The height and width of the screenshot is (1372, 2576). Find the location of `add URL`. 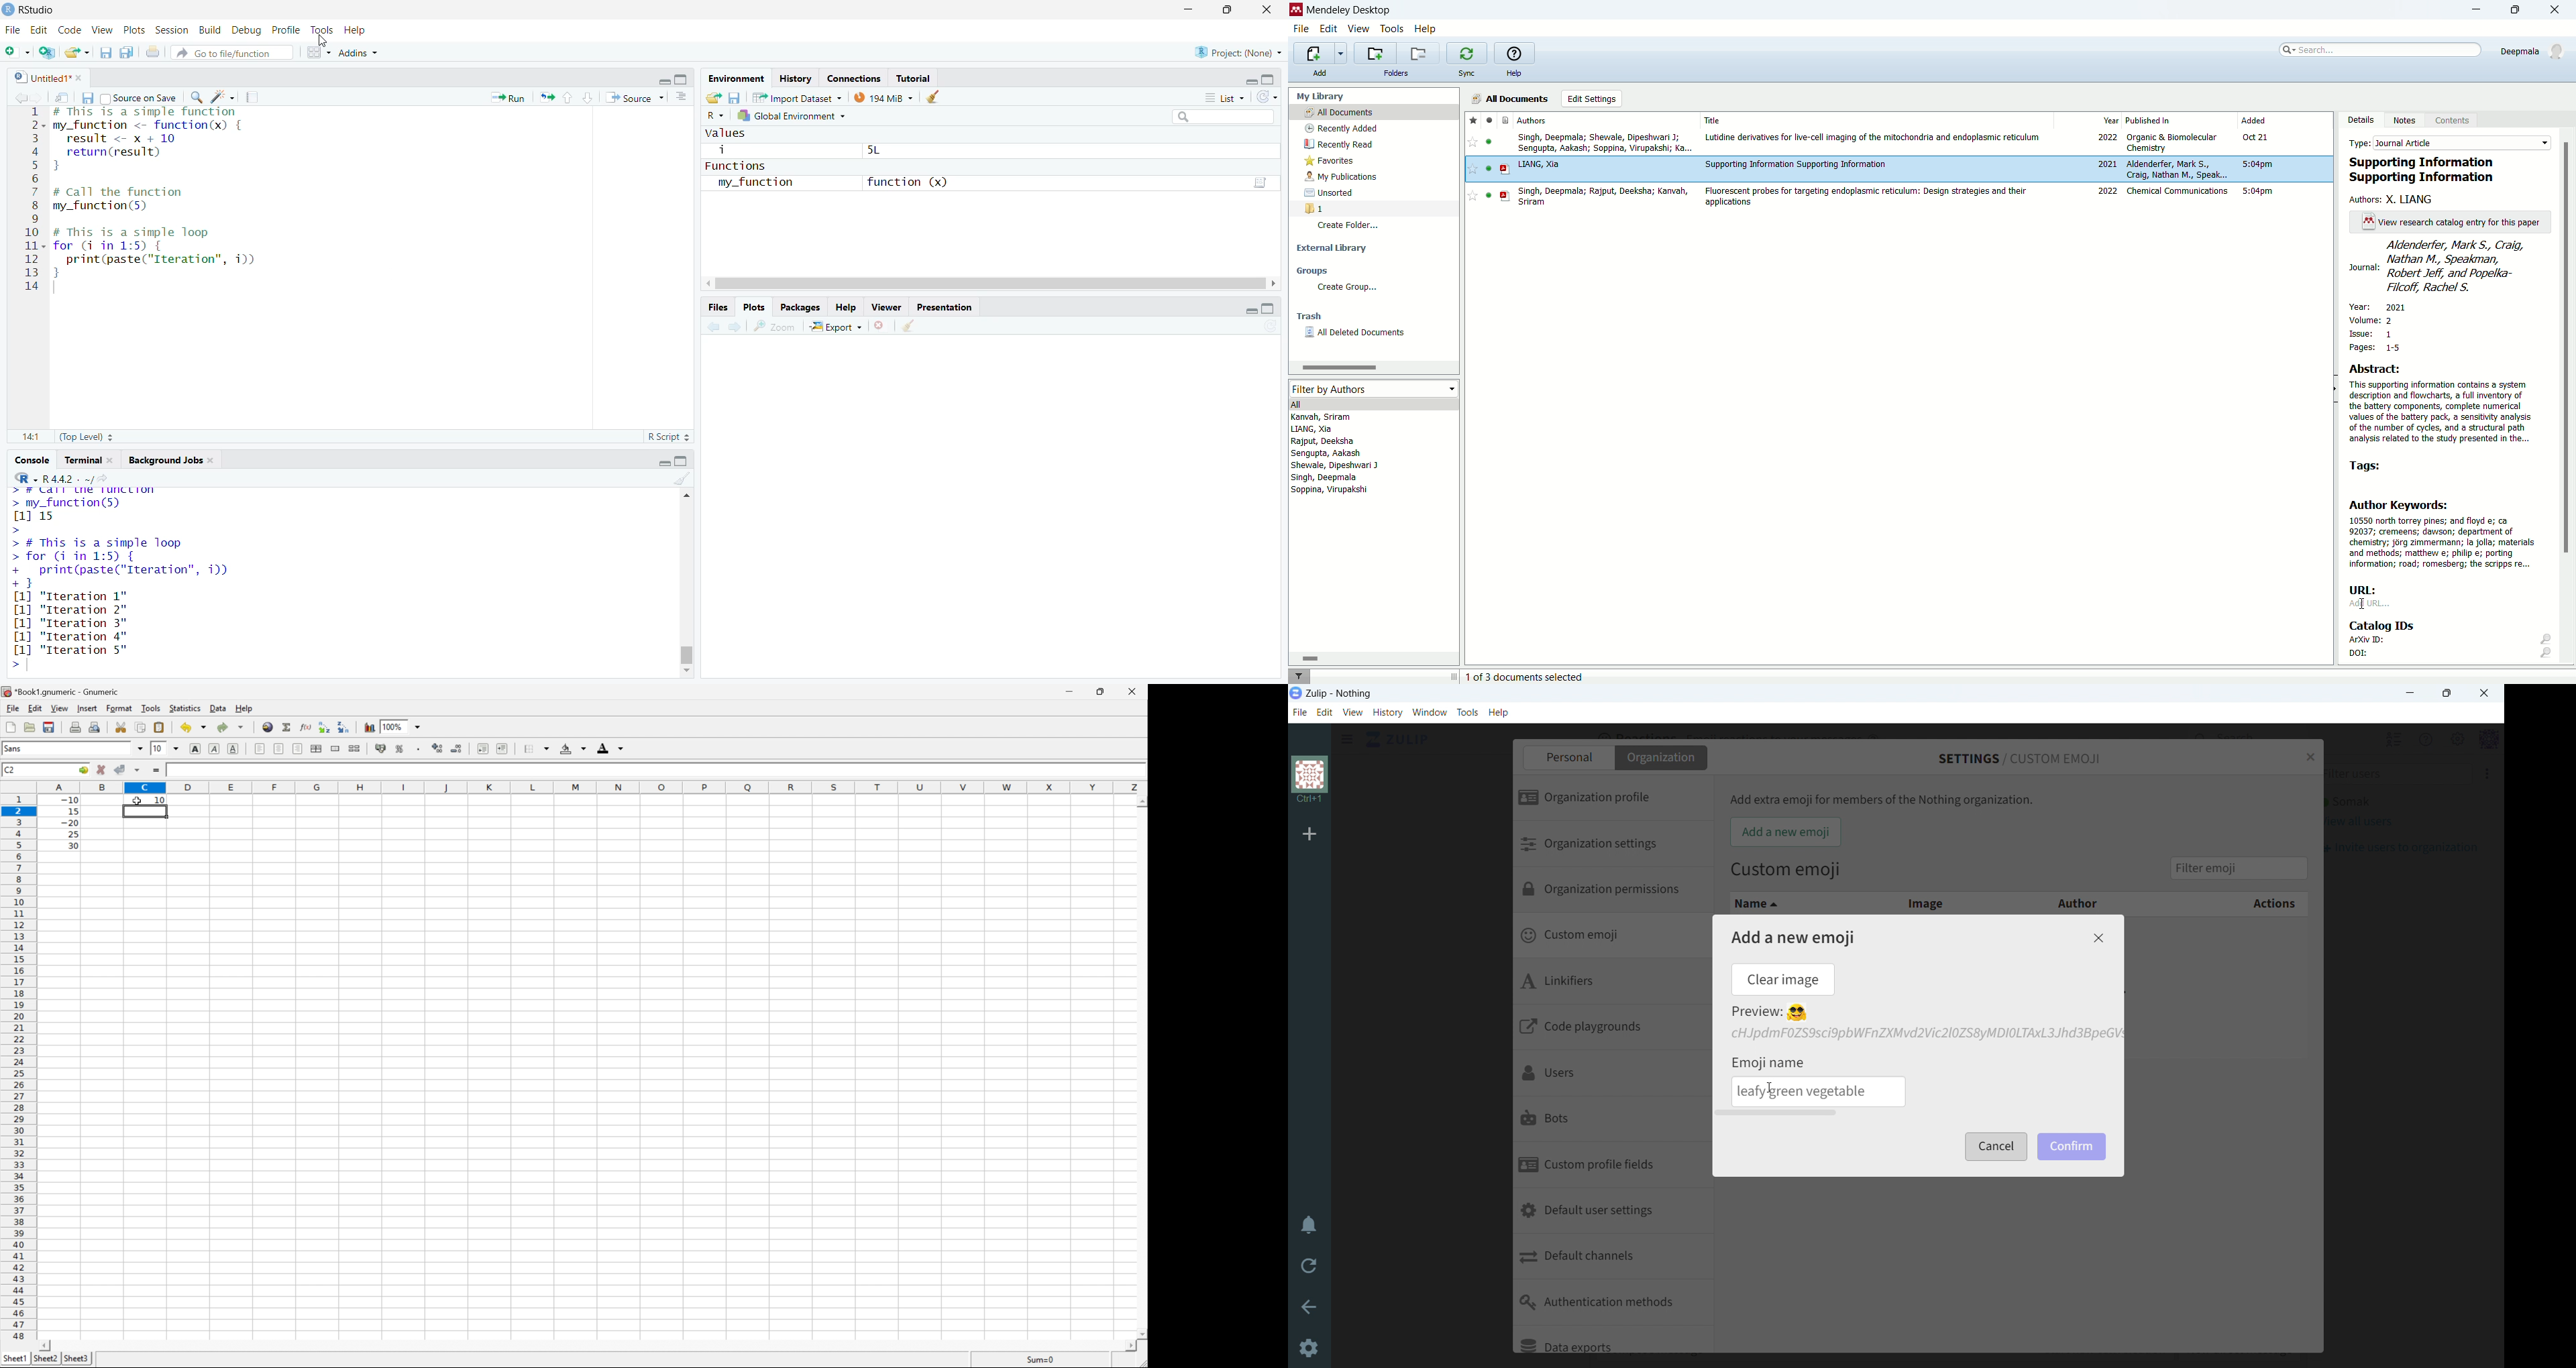

add URL is located at coordinates (2370, 604).